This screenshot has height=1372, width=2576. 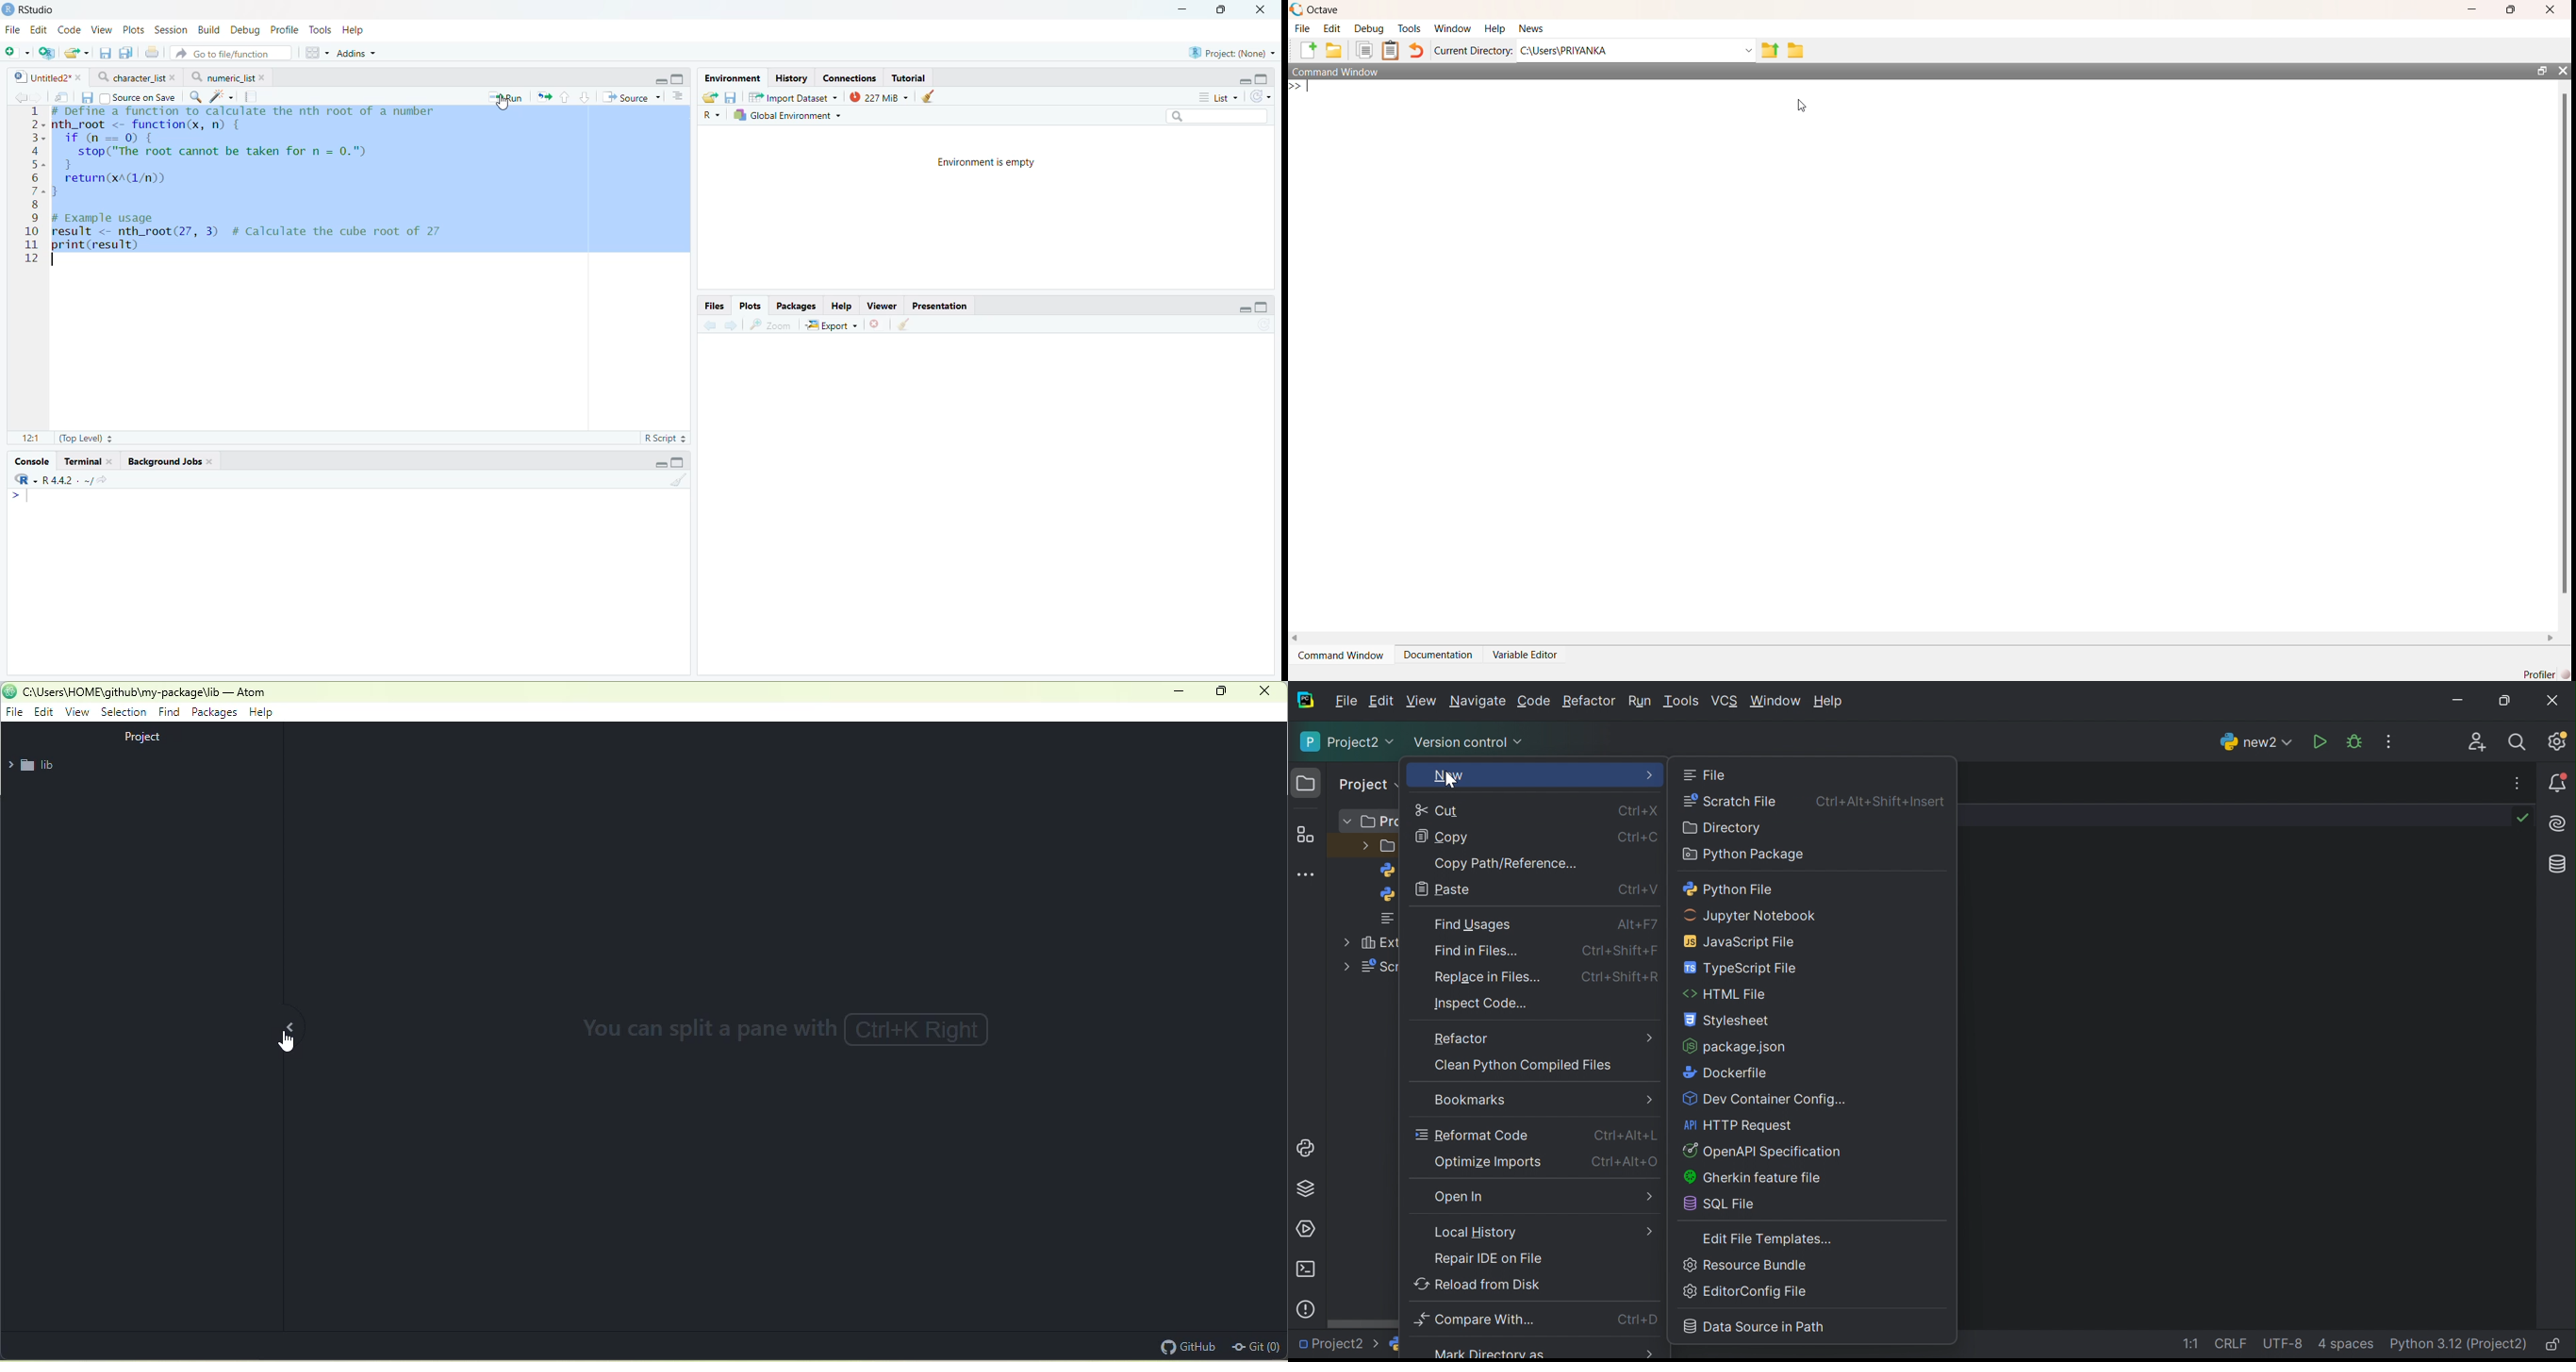 What do you see at coordinates (228, 77) in the screenshot?
I see `numeric_list` at bounding box center [228, 77].